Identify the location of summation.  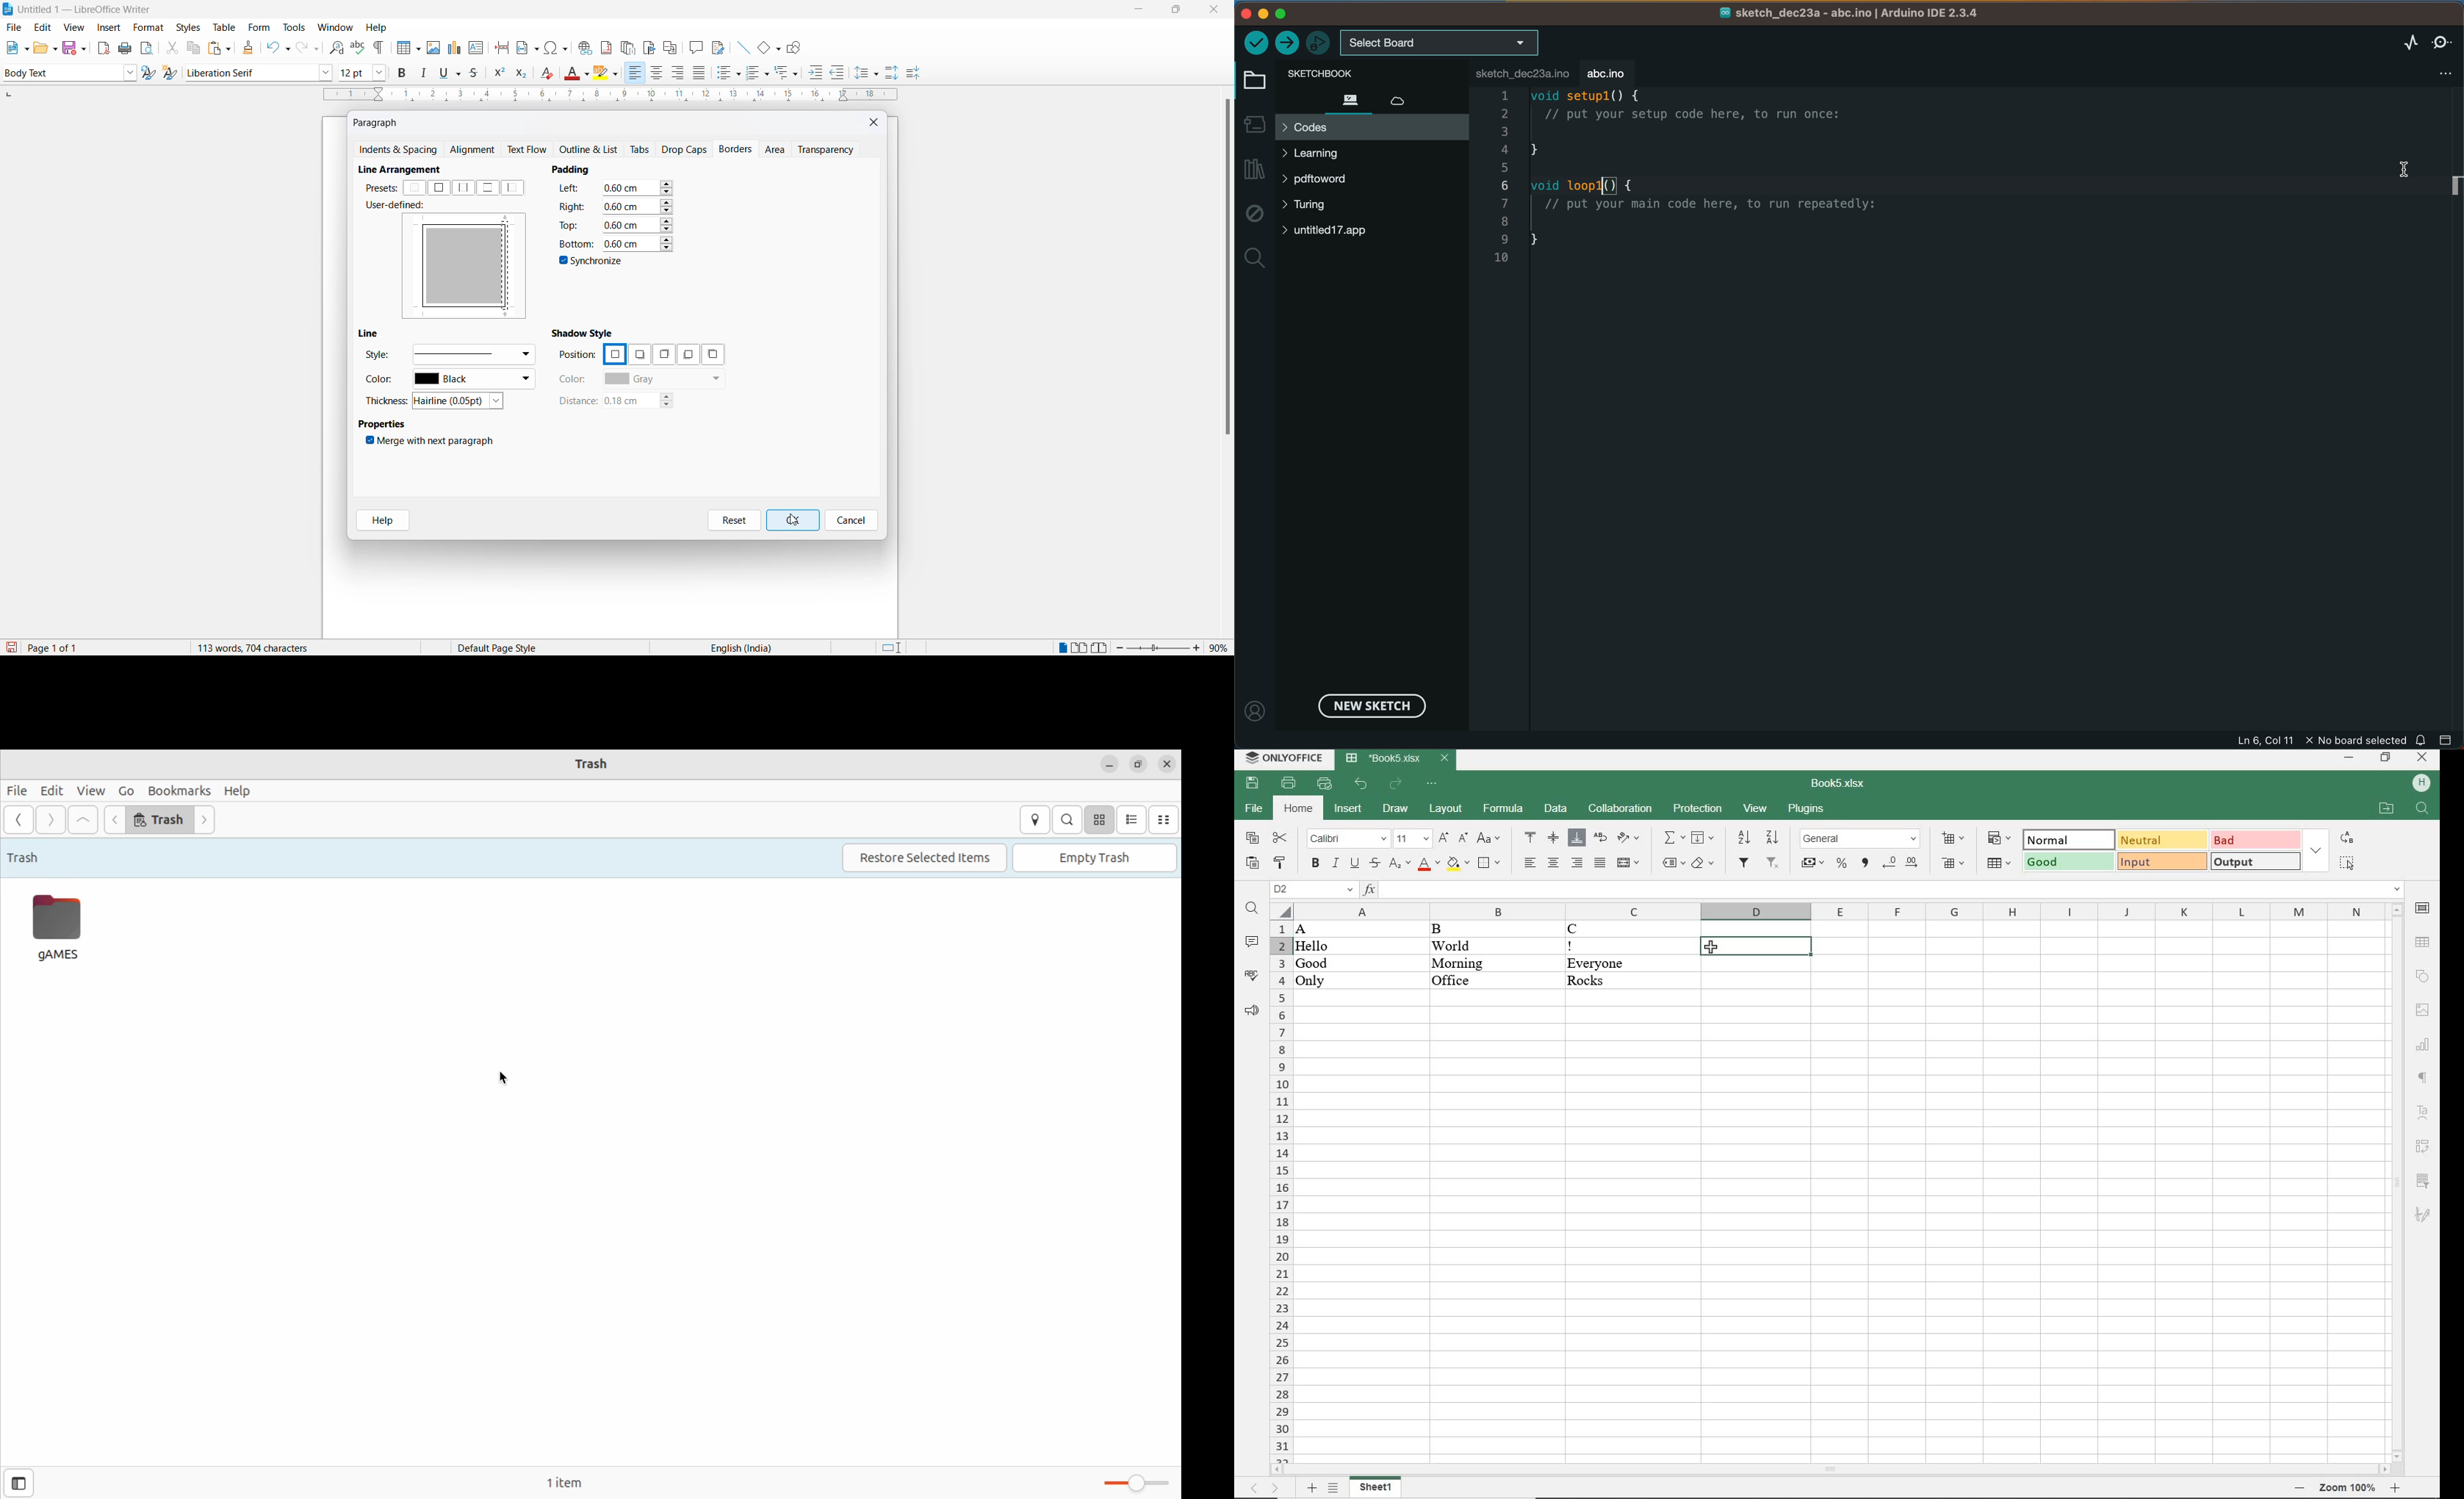
(1673, 838).